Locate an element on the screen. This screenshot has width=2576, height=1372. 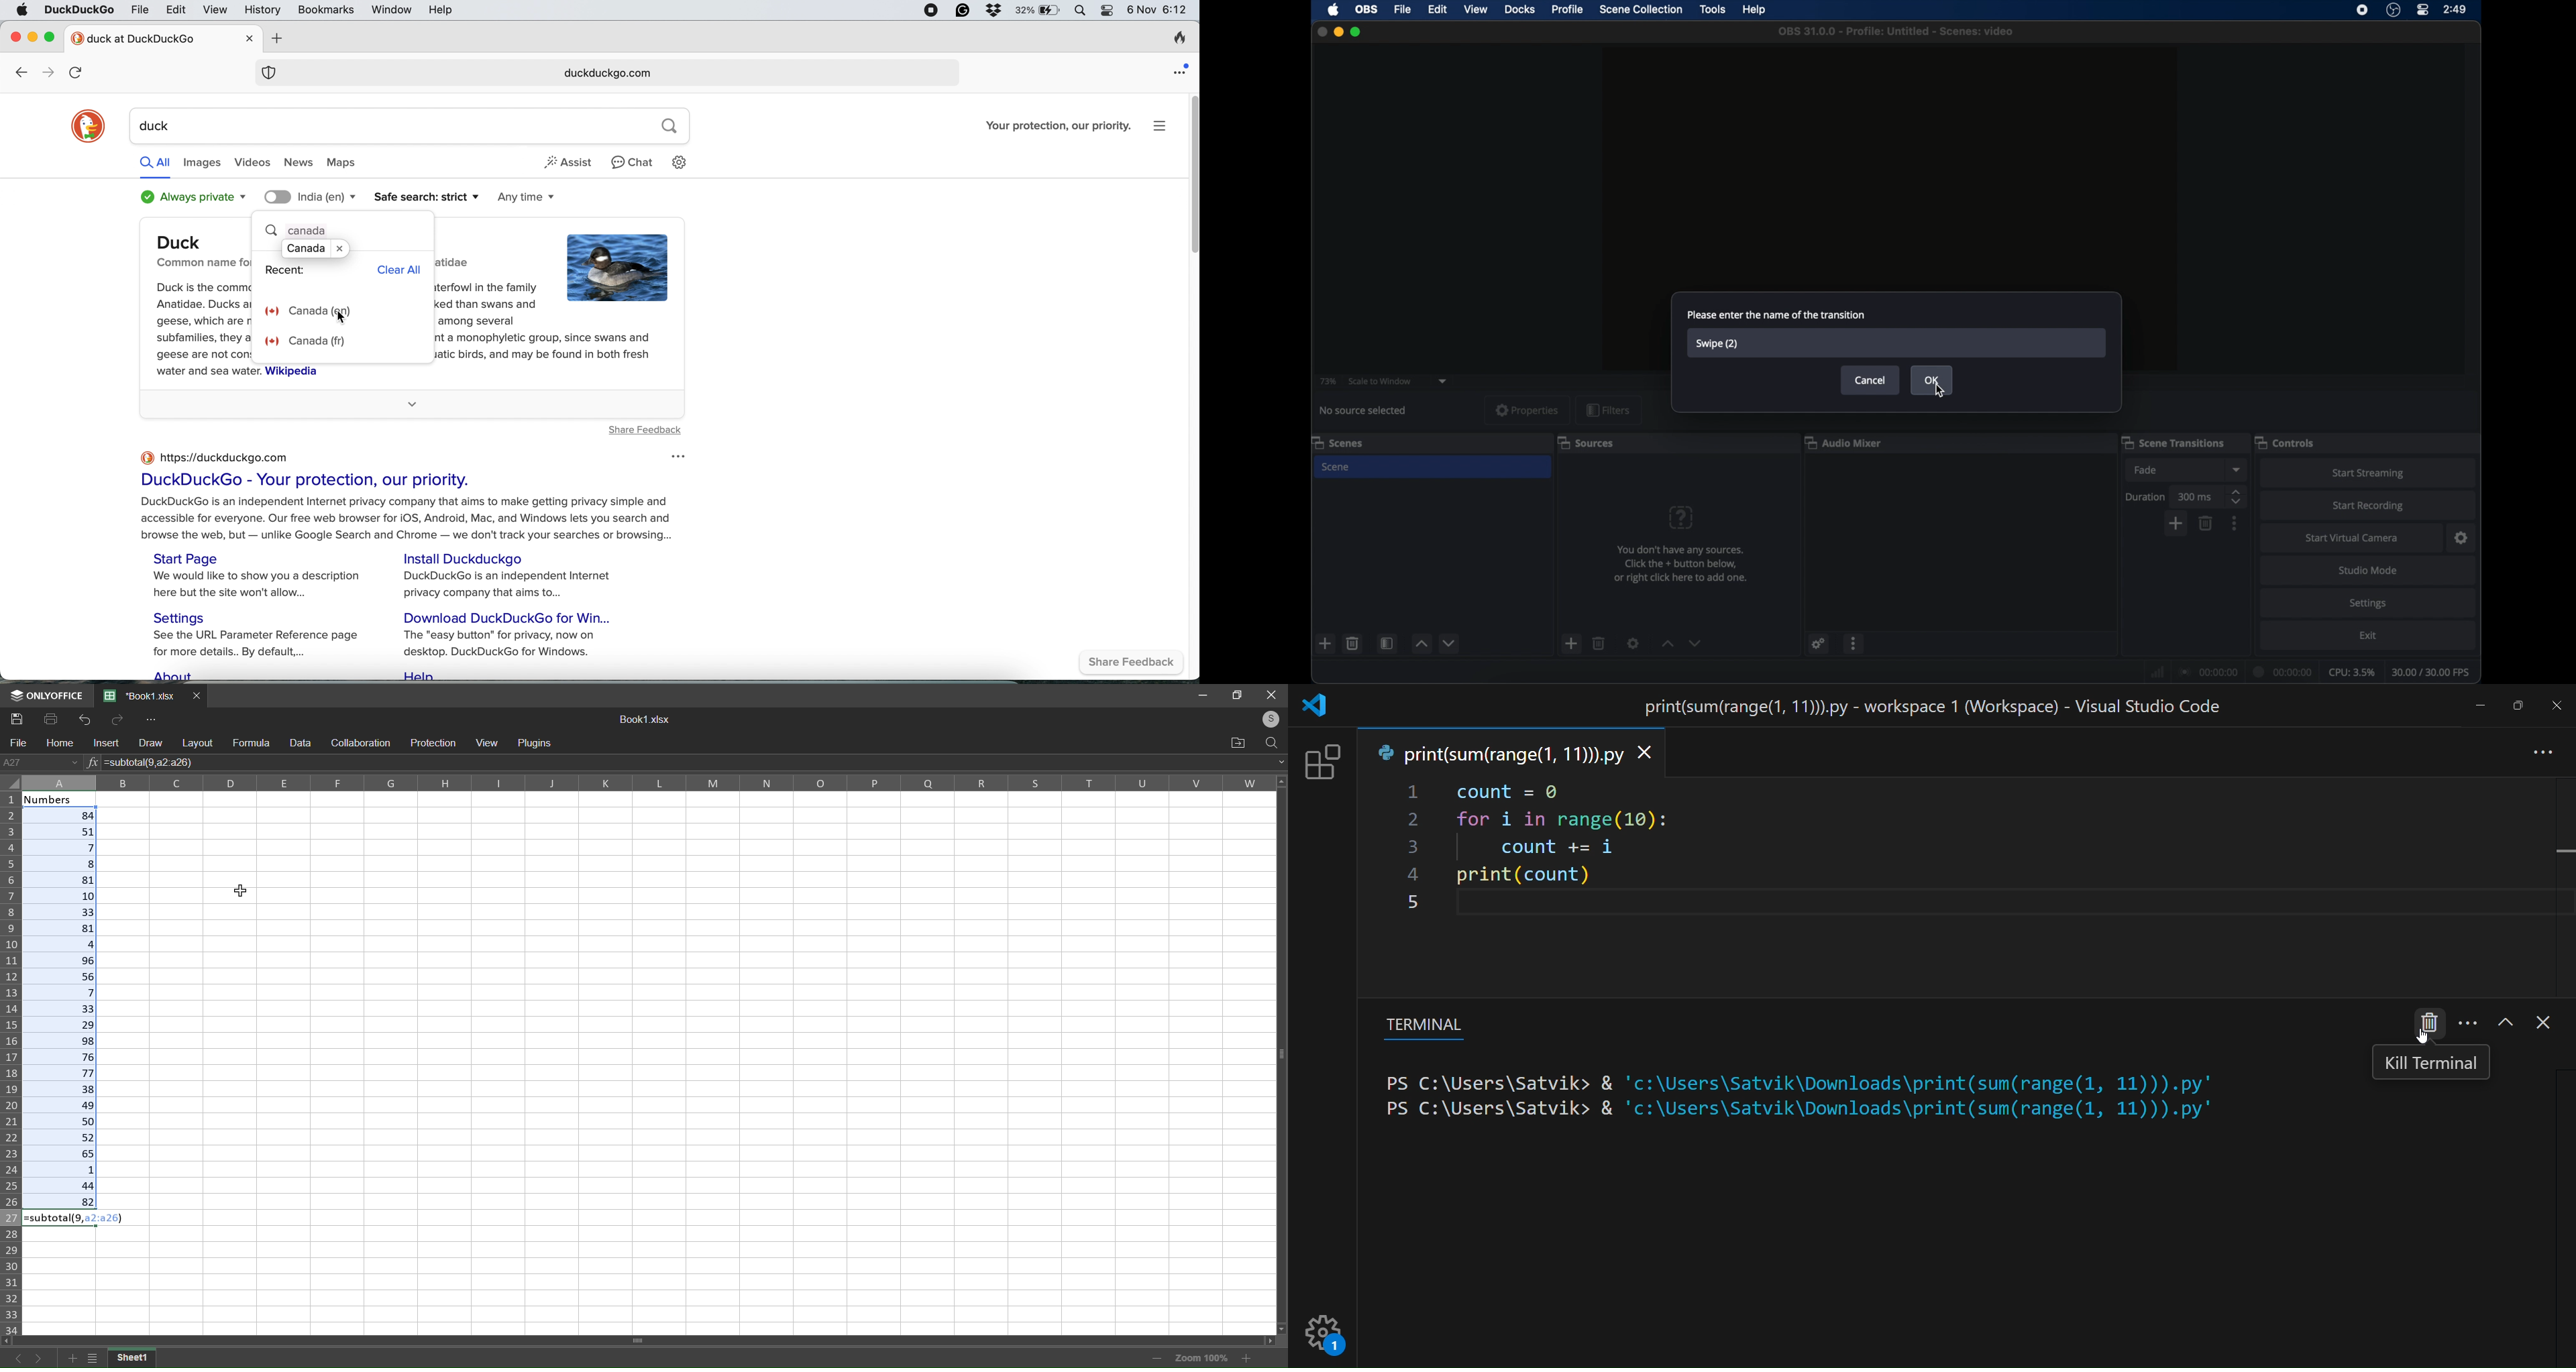
Your protection, our priority. is located at coordinates (1059, 126).